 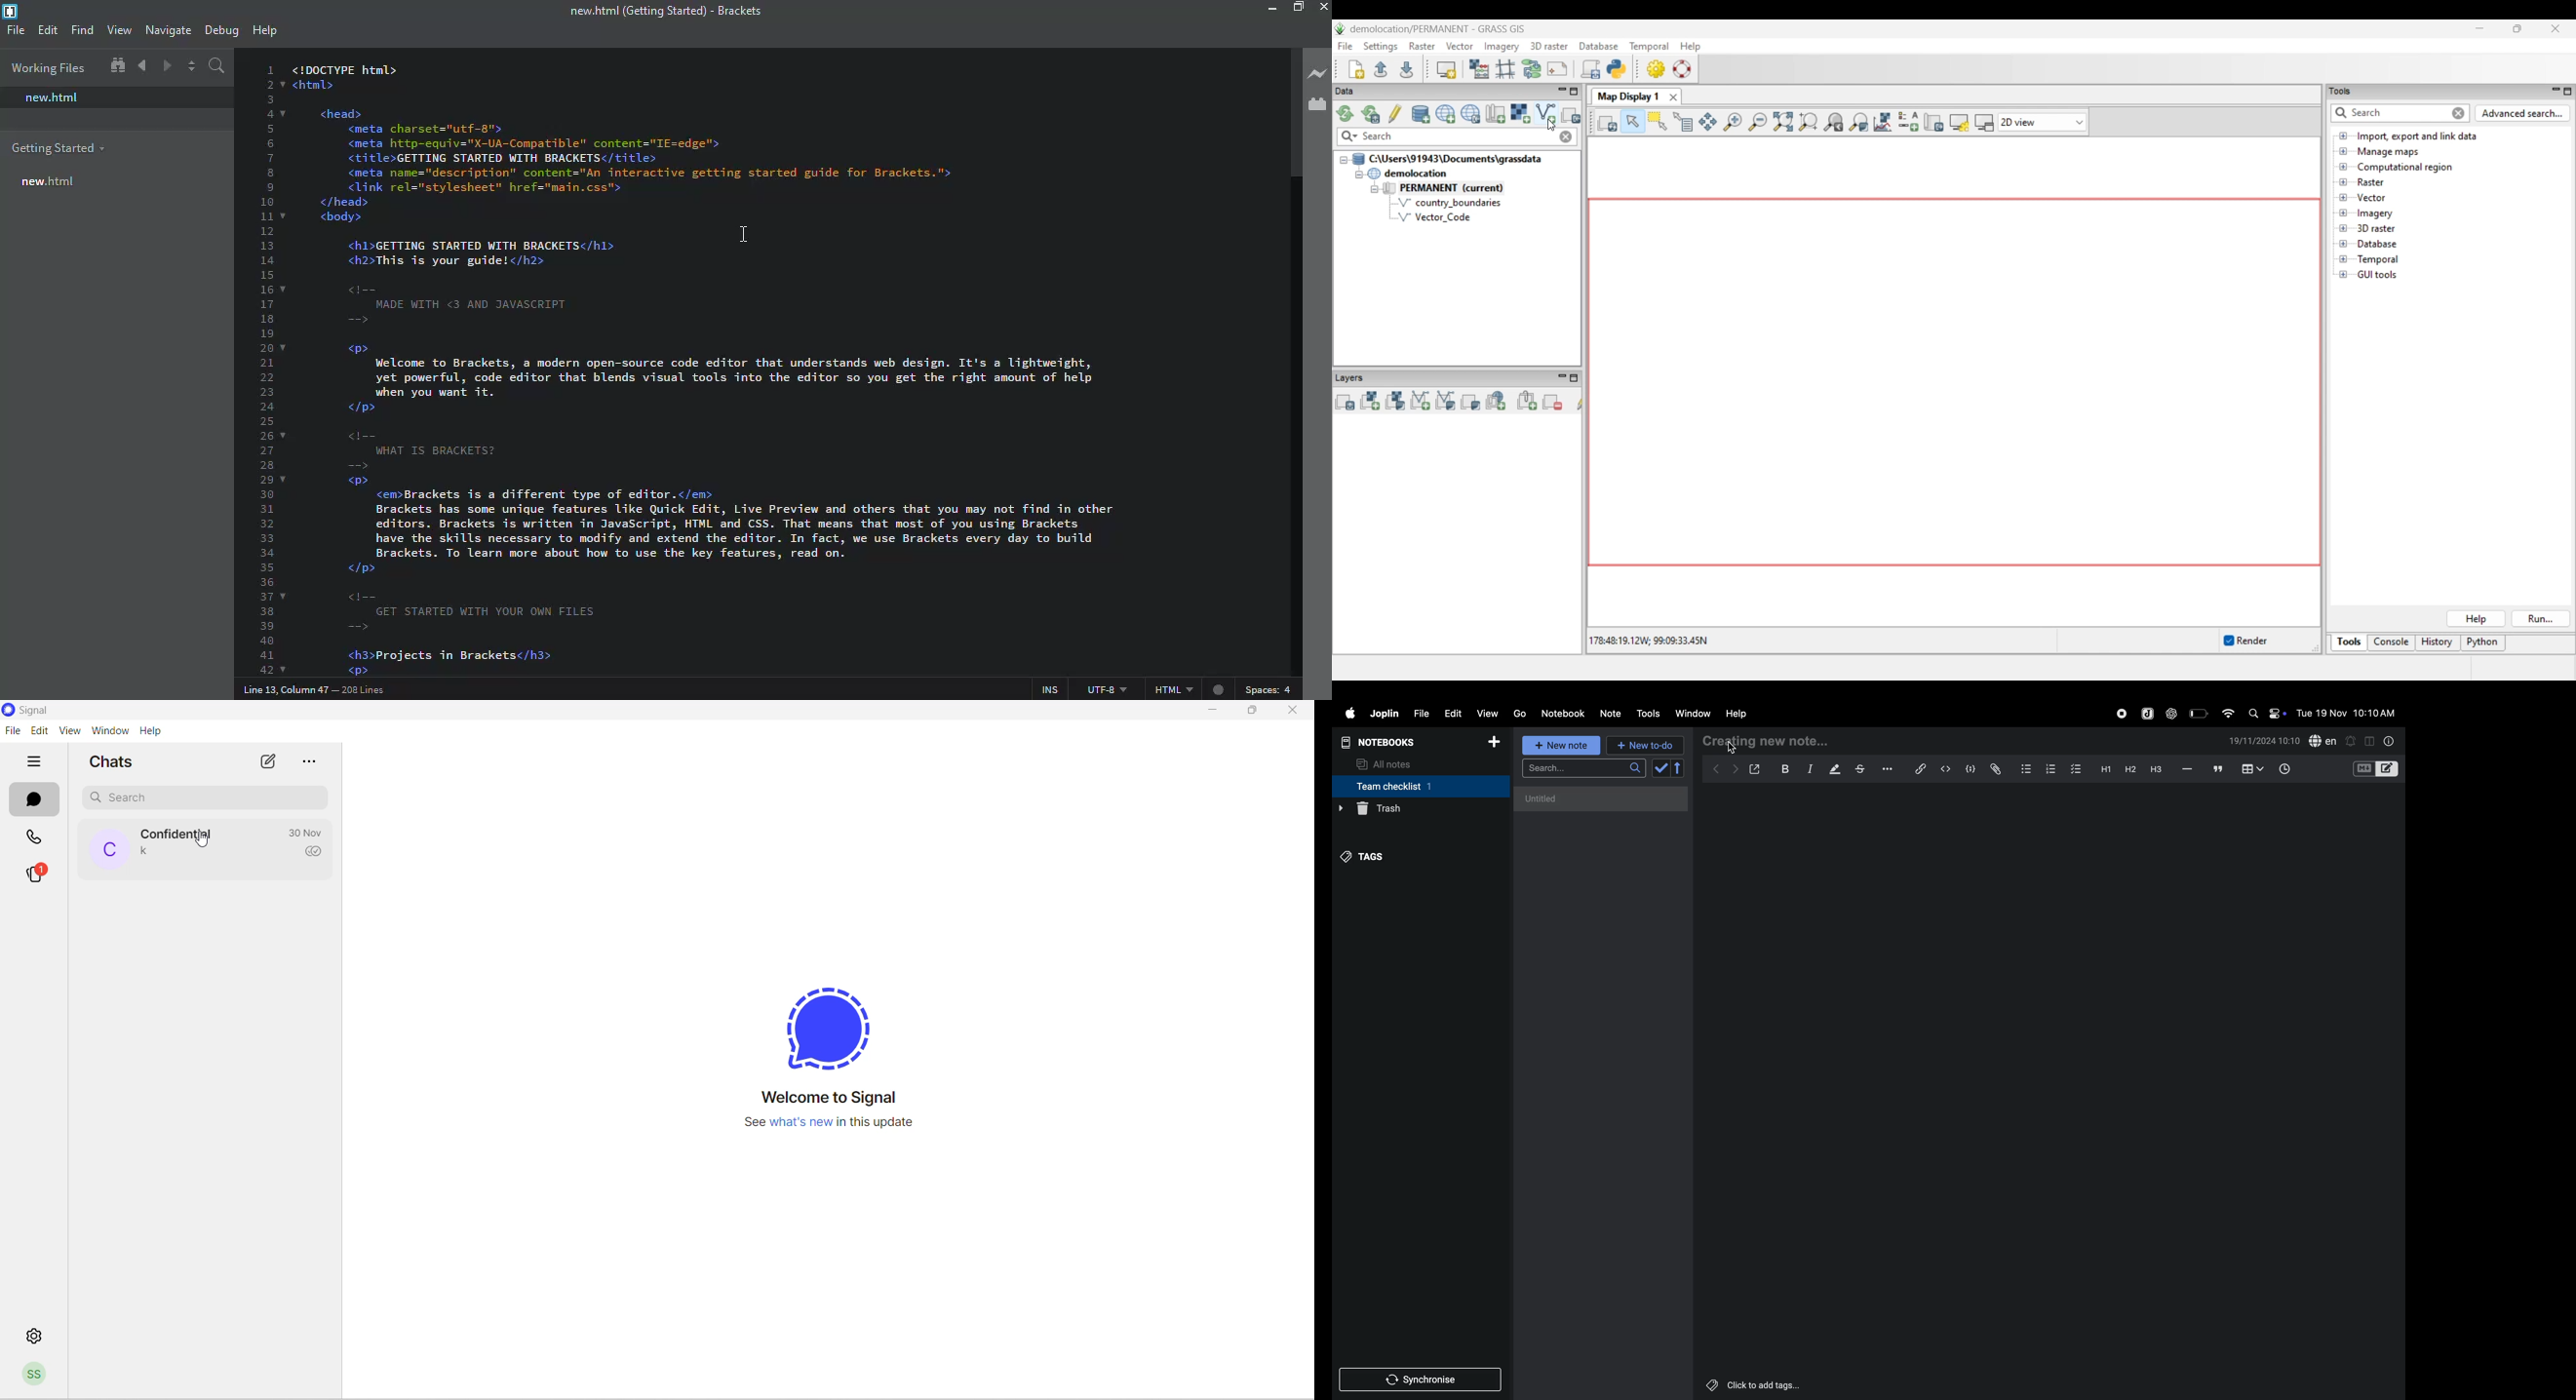 What do you see at coordinates (1417, 808) in the screenshot?
I see `trash` at bounding box center [1417, 808].